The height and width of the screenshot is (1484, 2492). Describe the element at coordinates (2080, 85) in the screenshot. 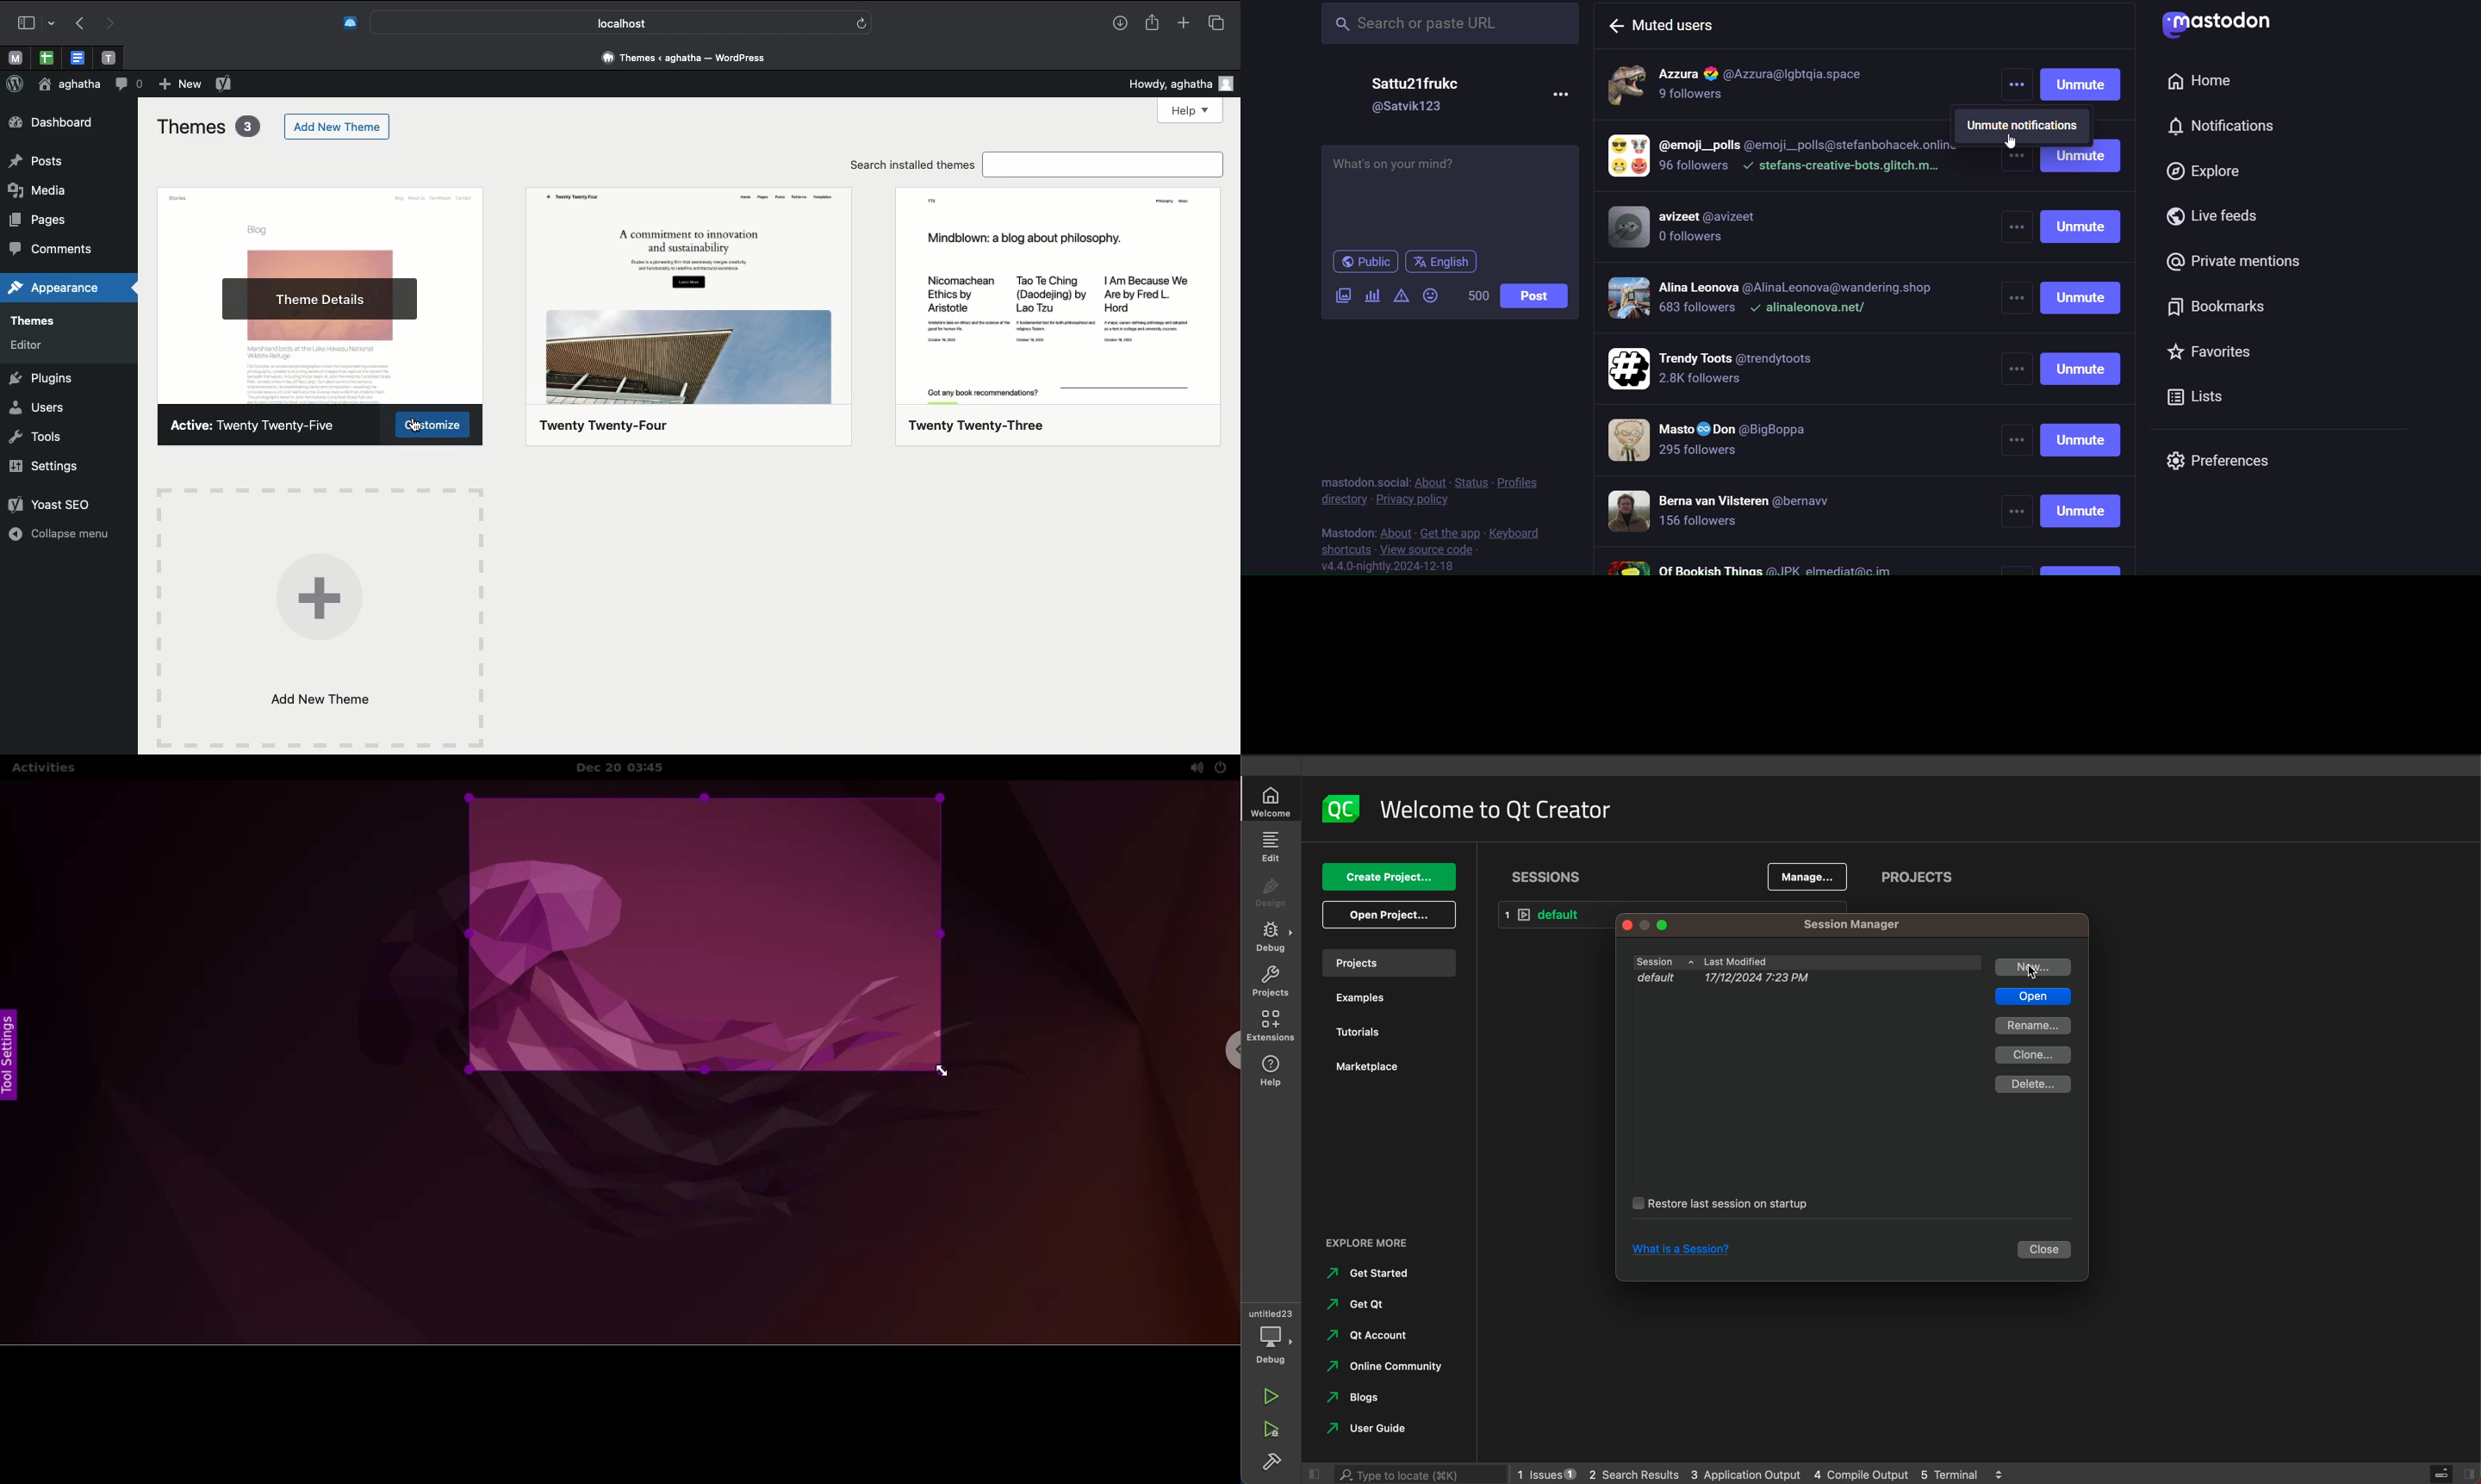

I see `unmute` at that location.